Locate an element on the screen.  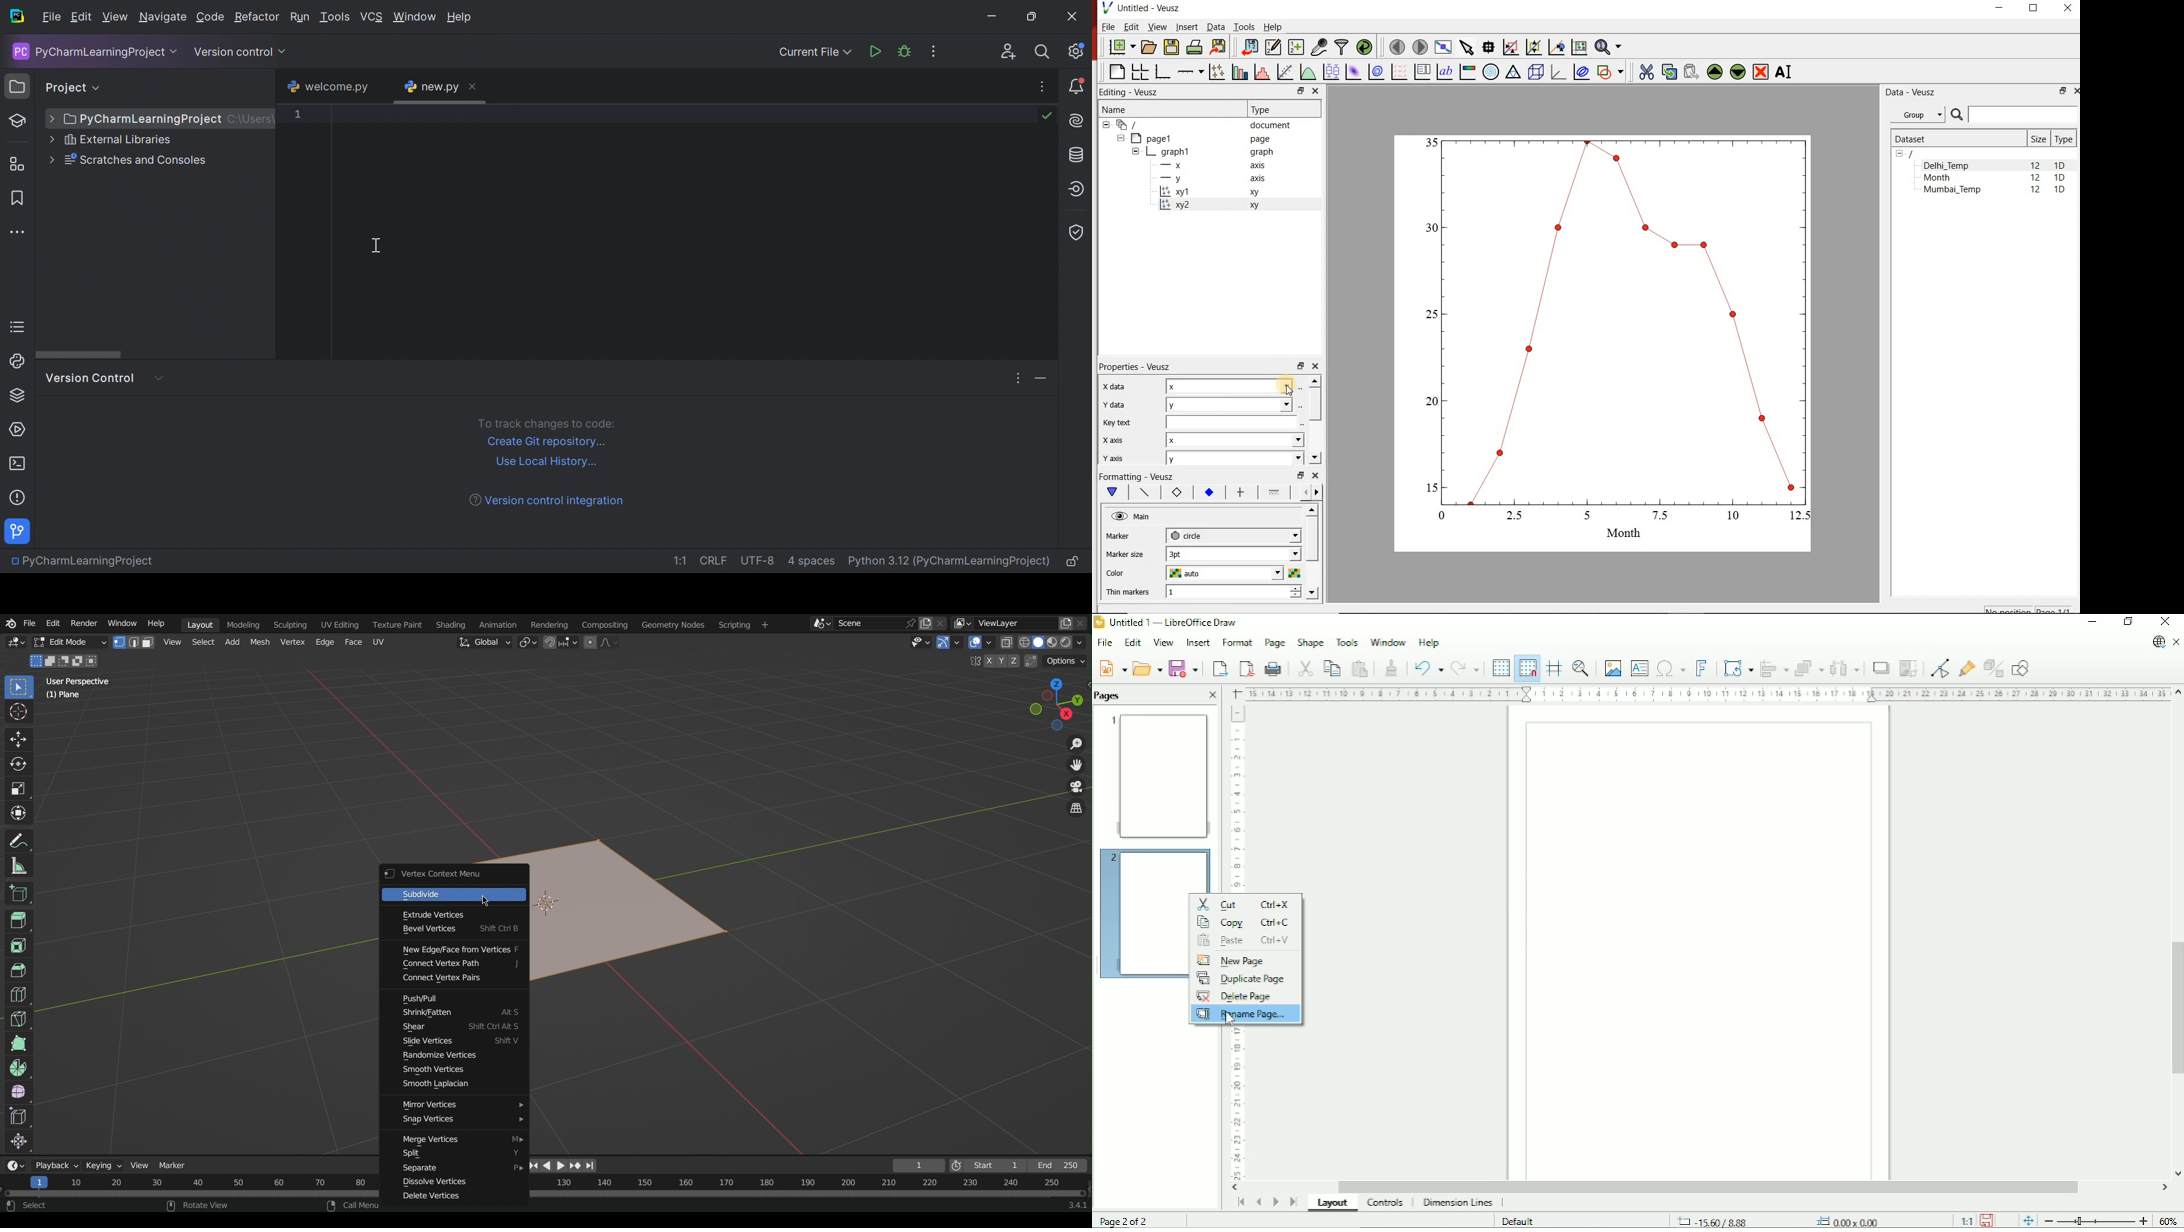
Arrange is located at coordinates (1809, 668).